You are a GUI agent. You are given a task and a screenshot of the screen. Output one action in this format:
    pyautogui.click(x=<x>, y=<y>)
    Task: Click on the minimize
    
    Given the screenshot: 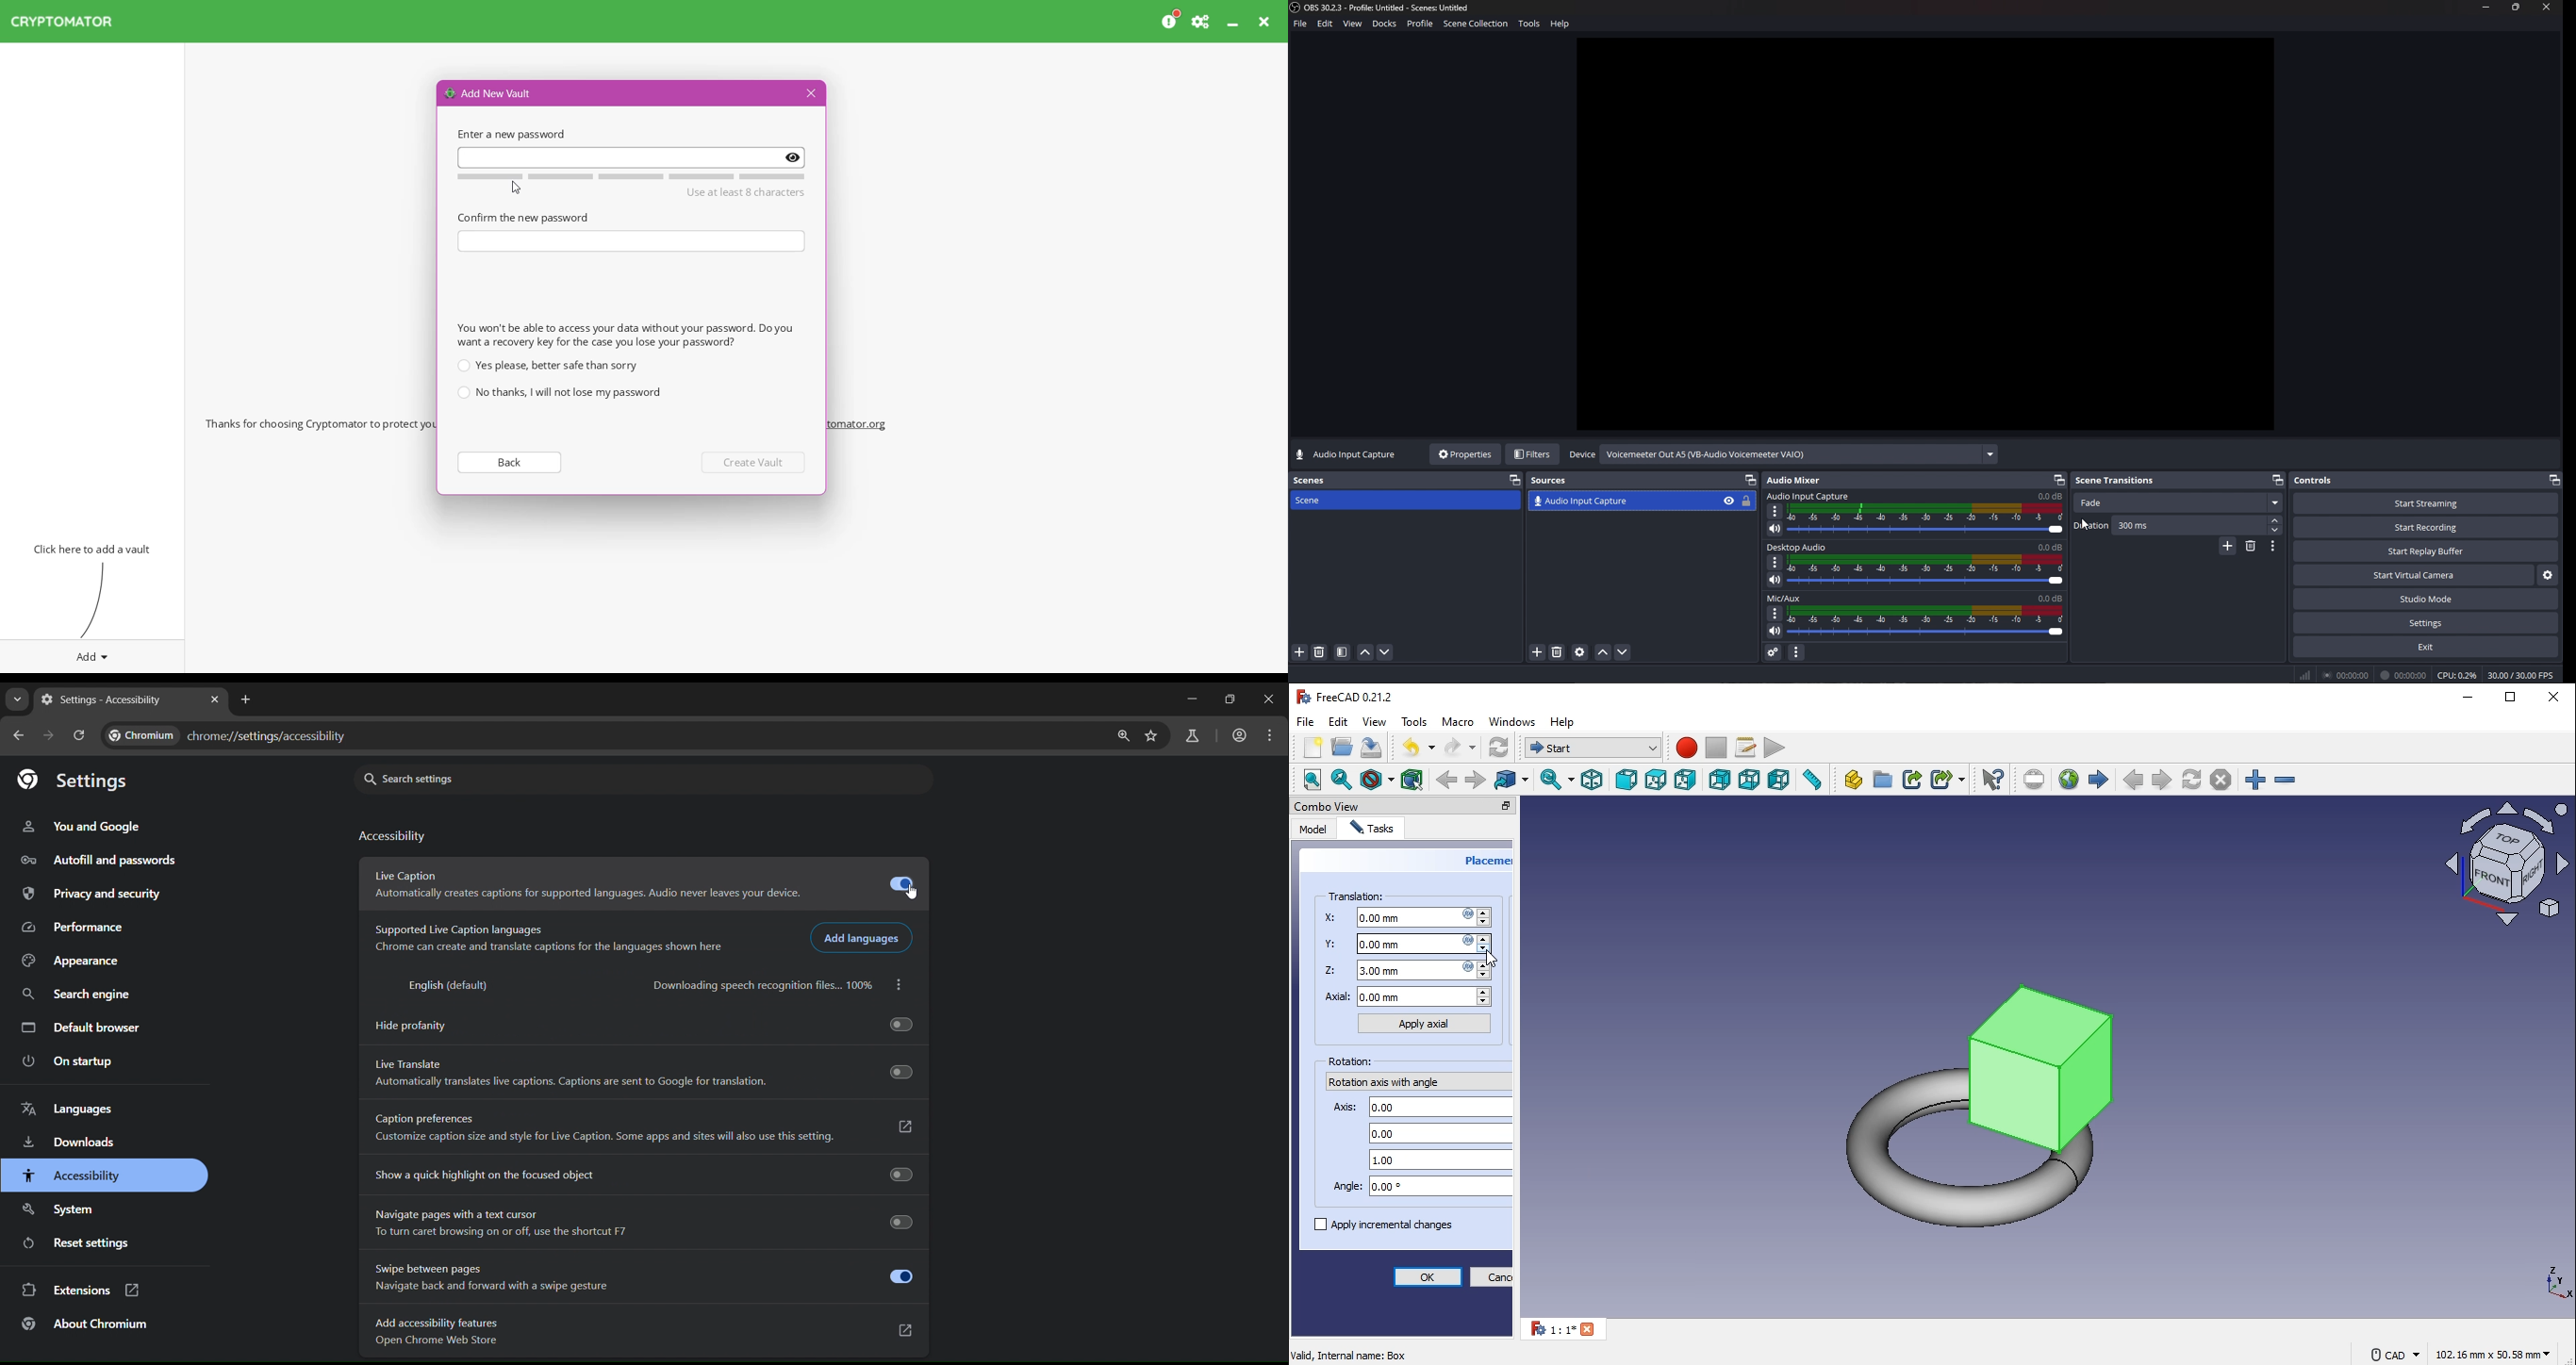 What is the action you would take?
    pyautogui.click(x=2486, y=7)
    